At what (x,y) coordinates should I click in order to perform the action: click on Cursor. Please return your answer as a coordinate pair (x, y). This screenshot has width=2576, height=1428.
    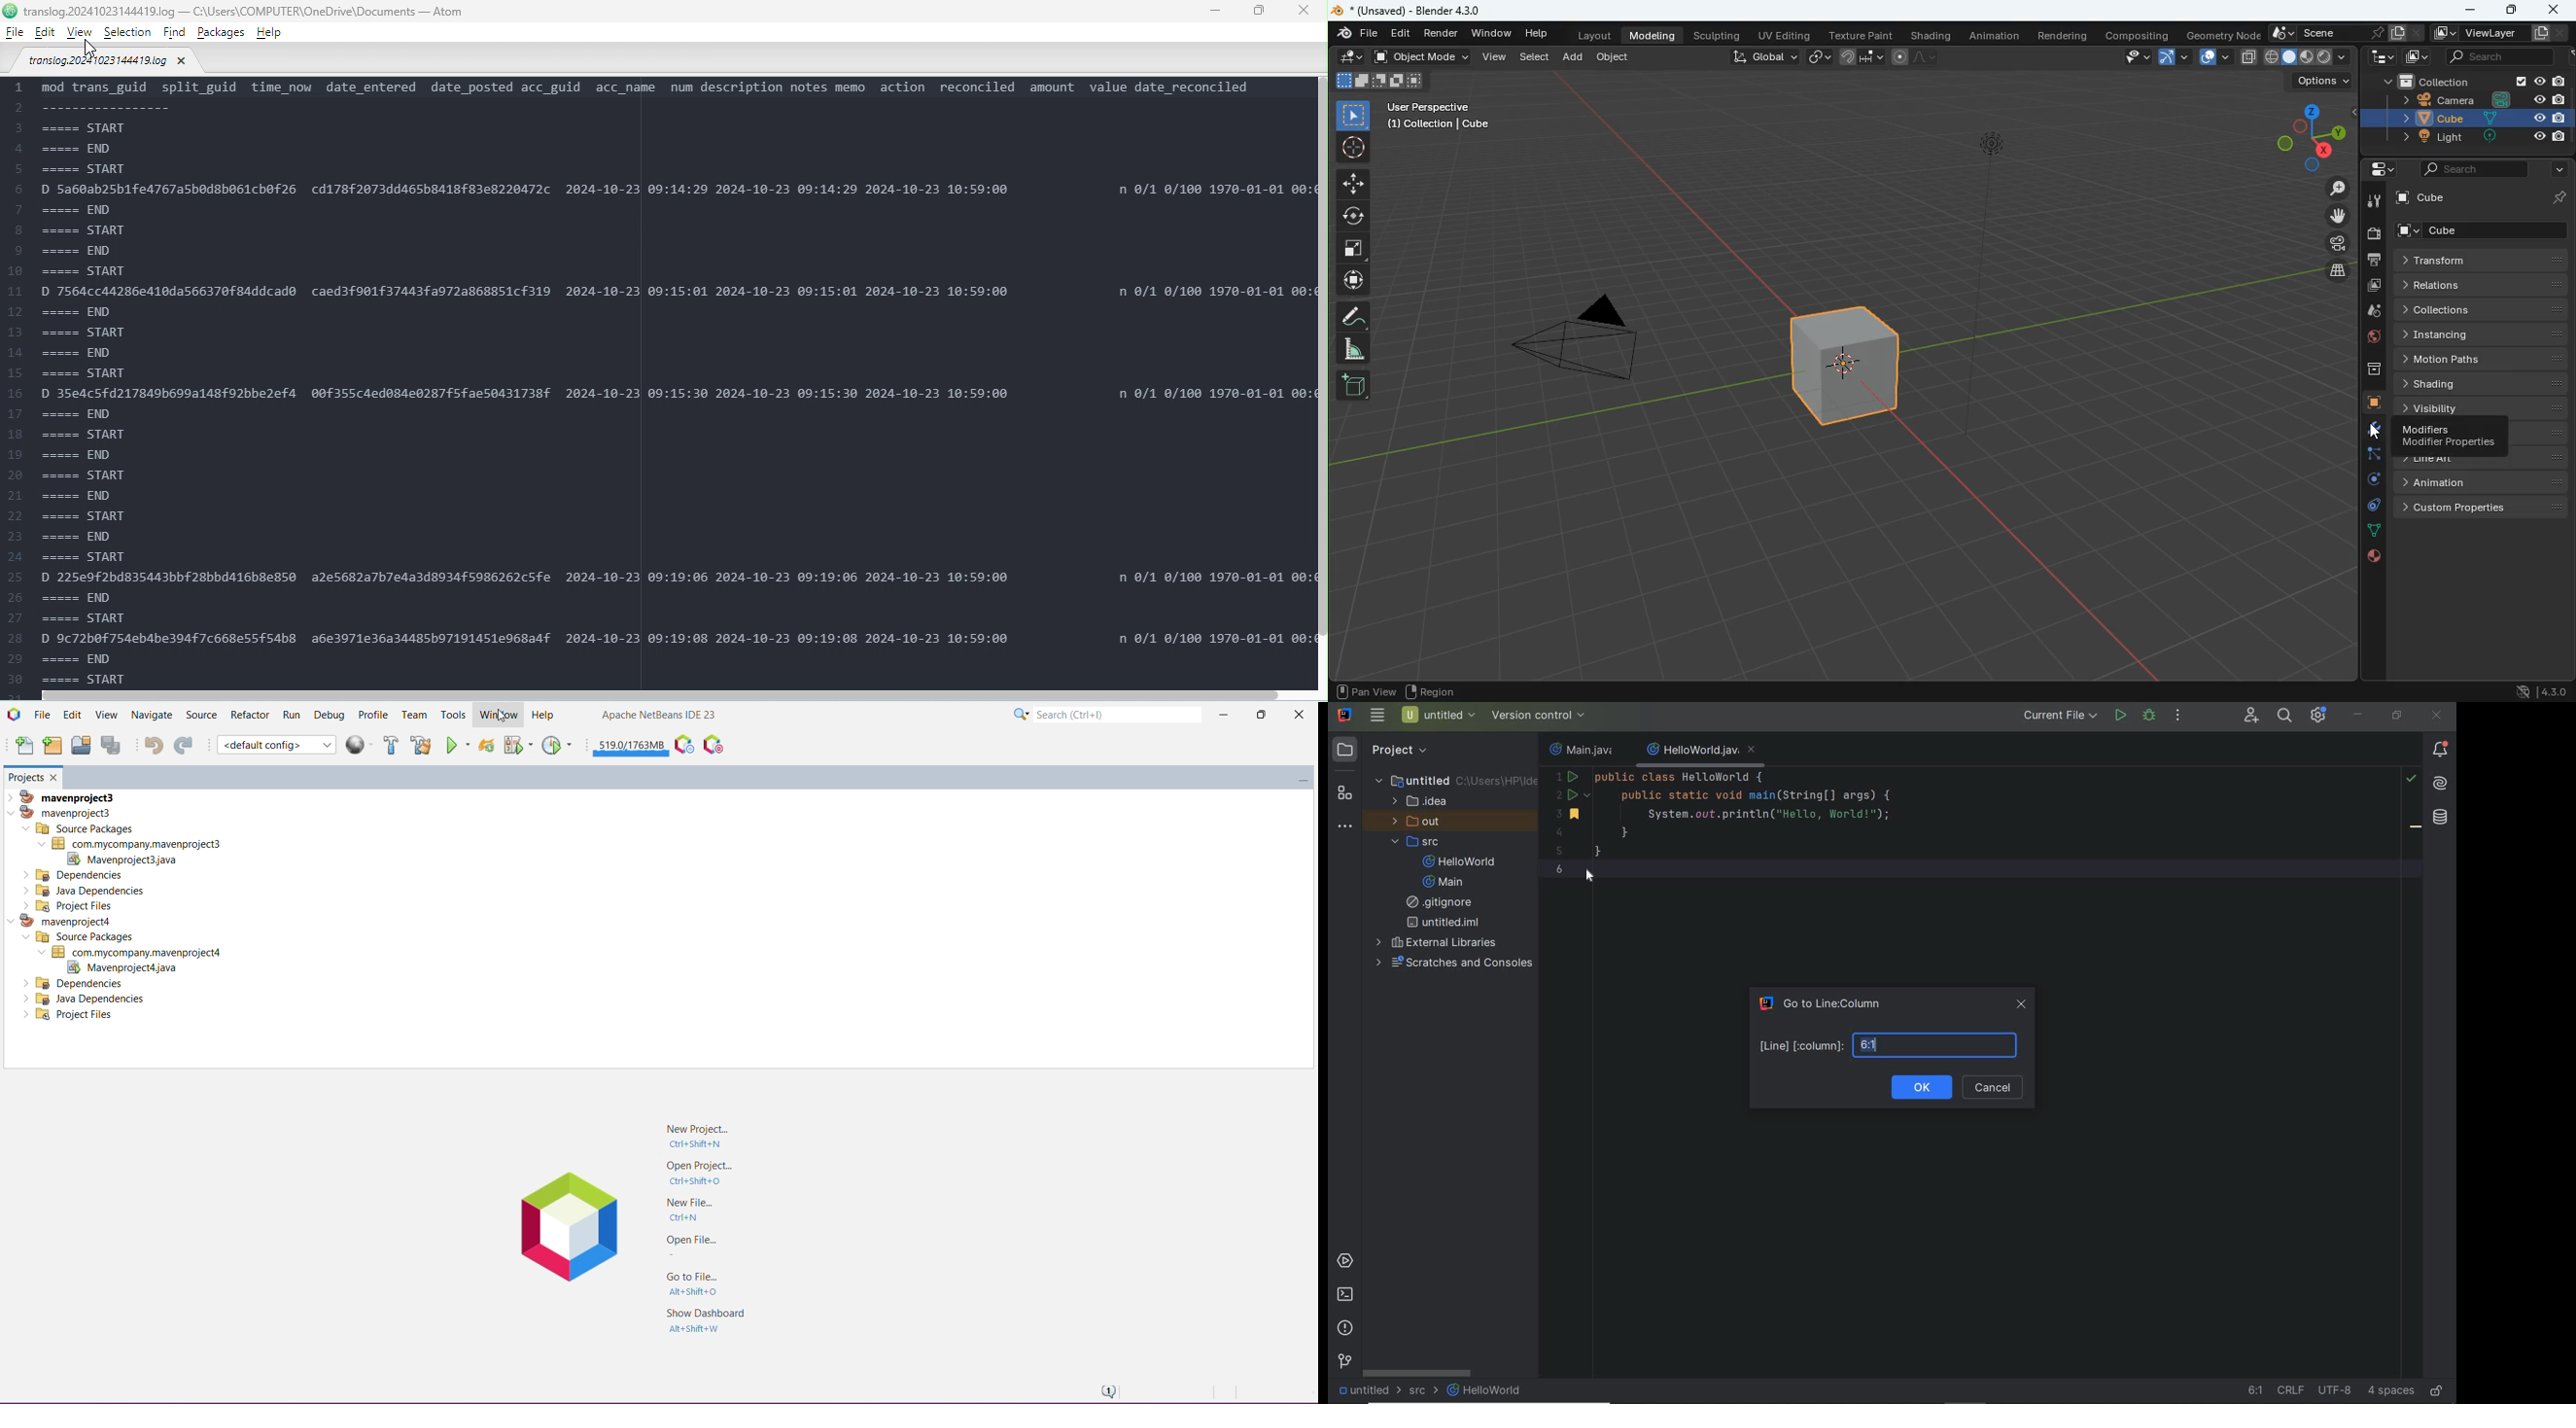
    Looking at the image, I should click on (87, 47).